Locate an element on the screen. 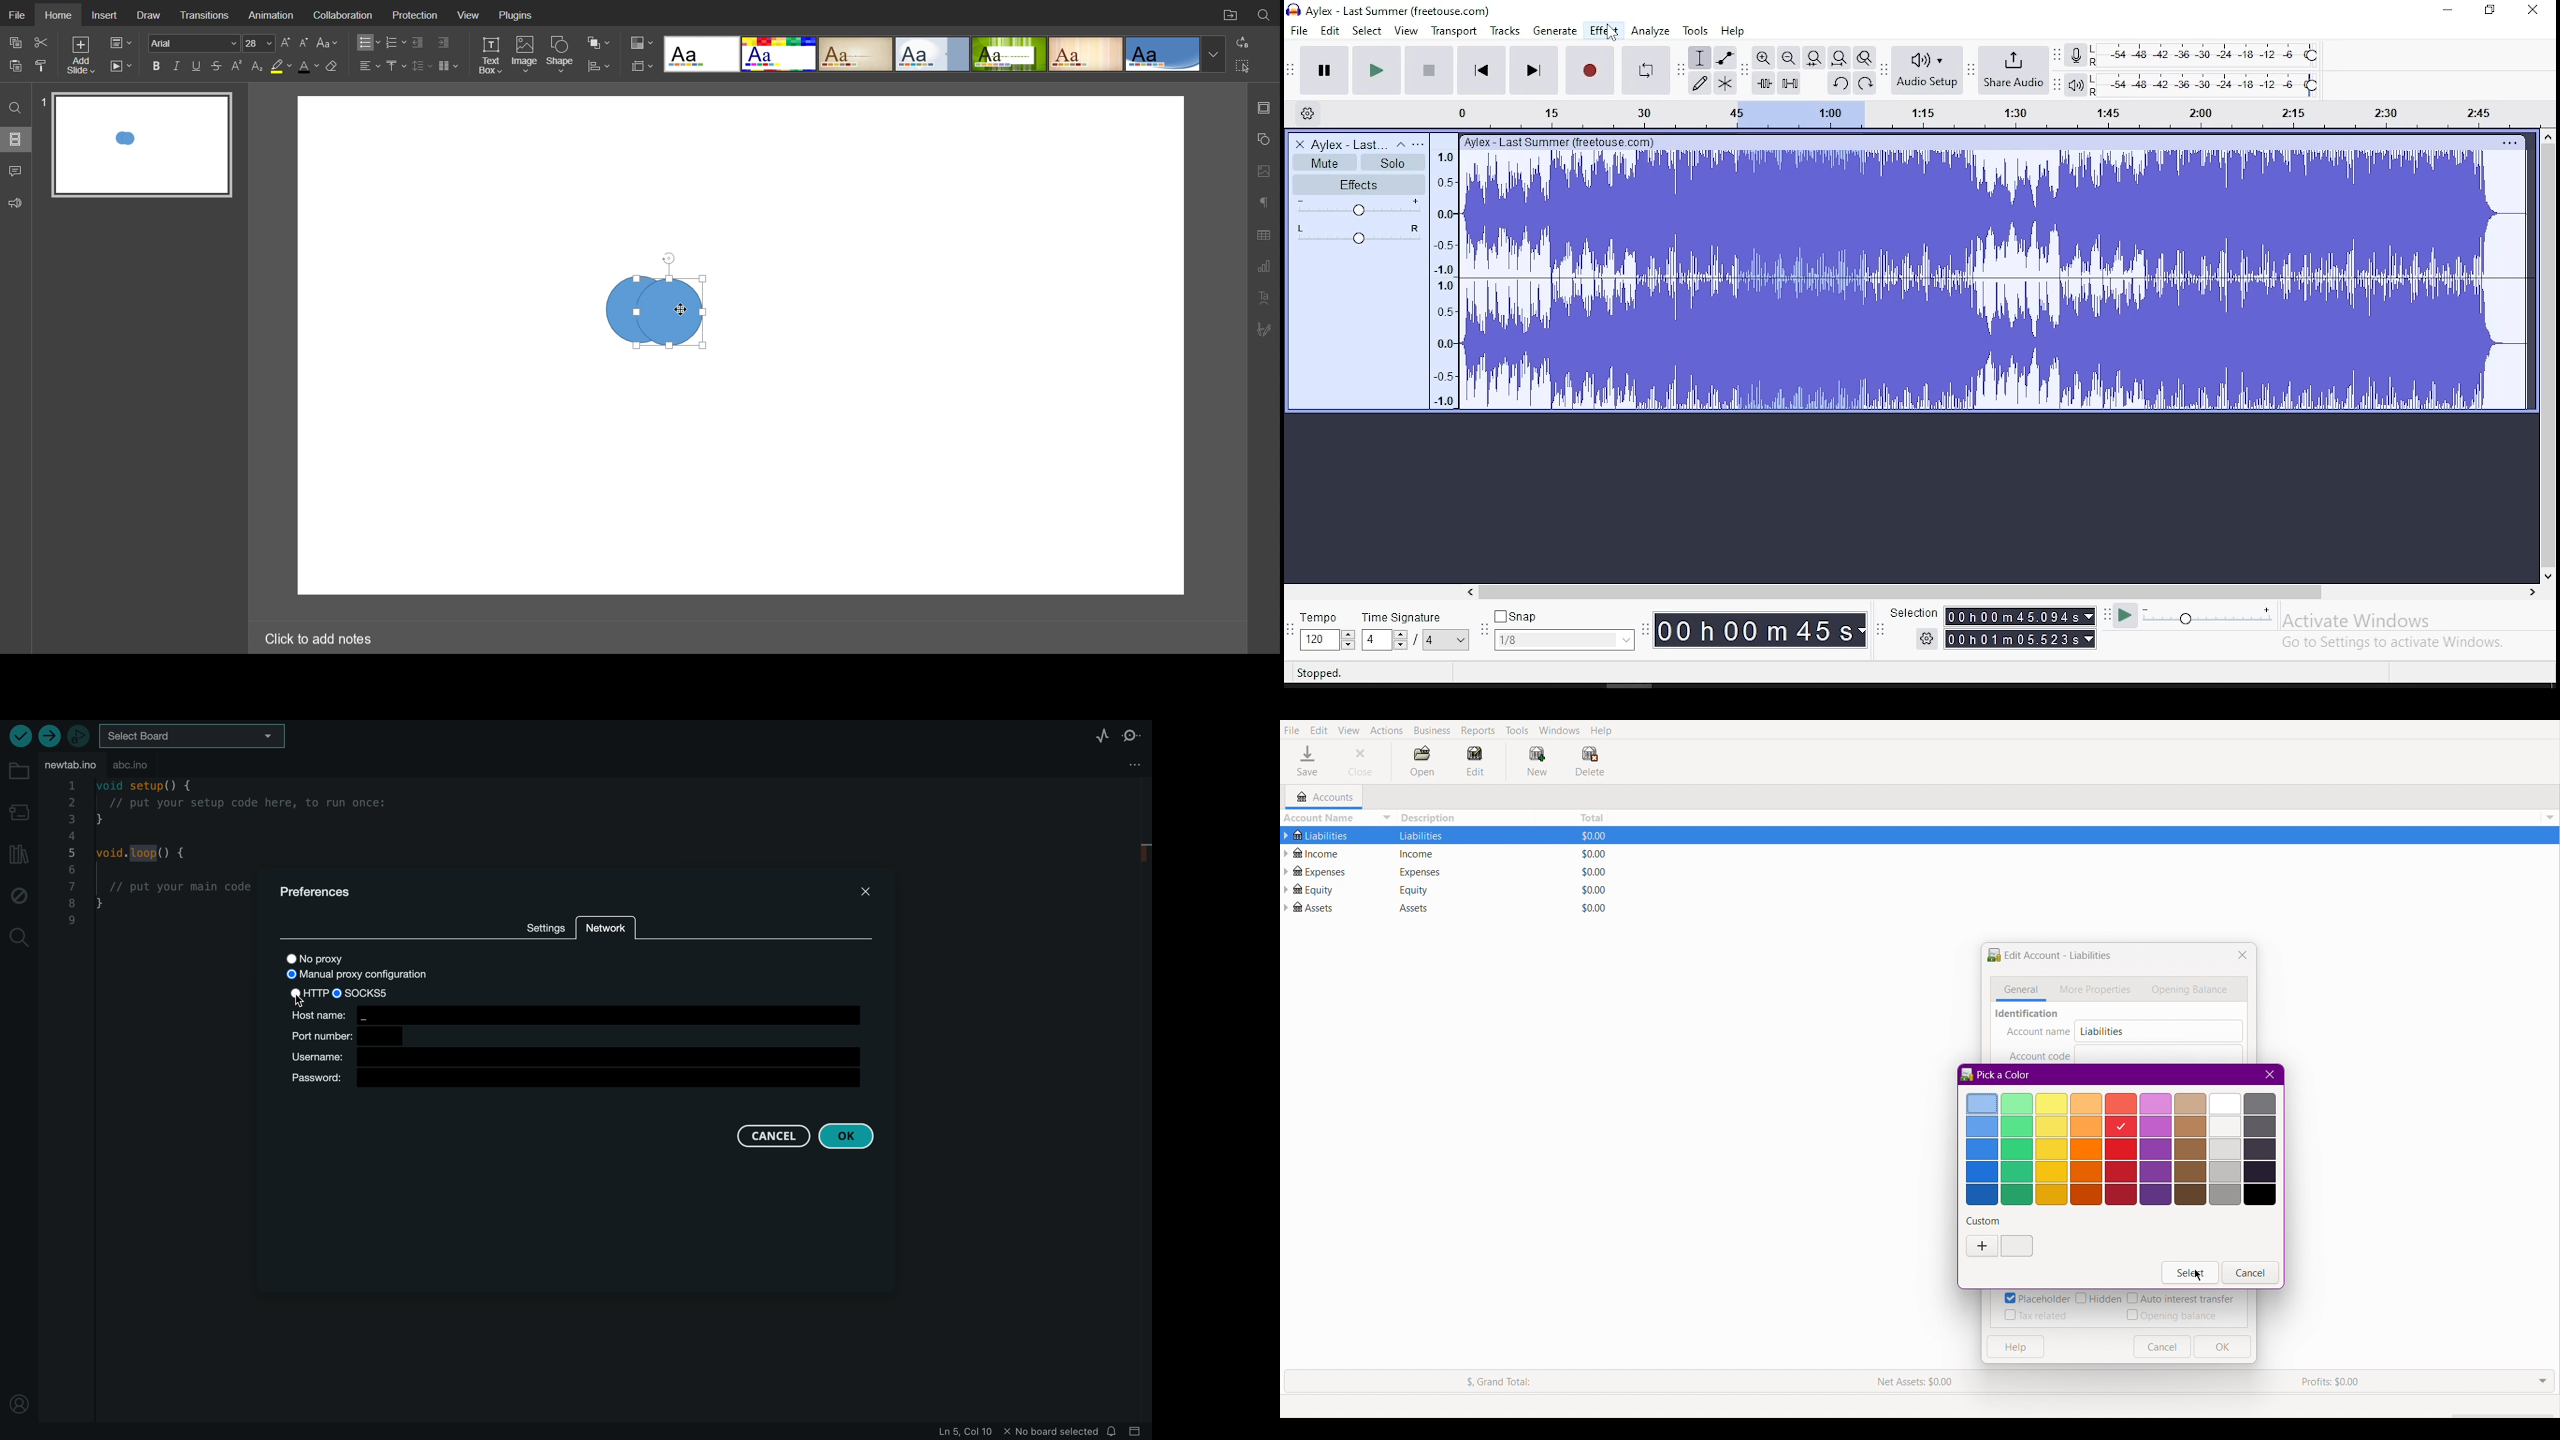 This screenshot has height=1456, width=2576. Grand Total is located at coordinates (1500, 1381).